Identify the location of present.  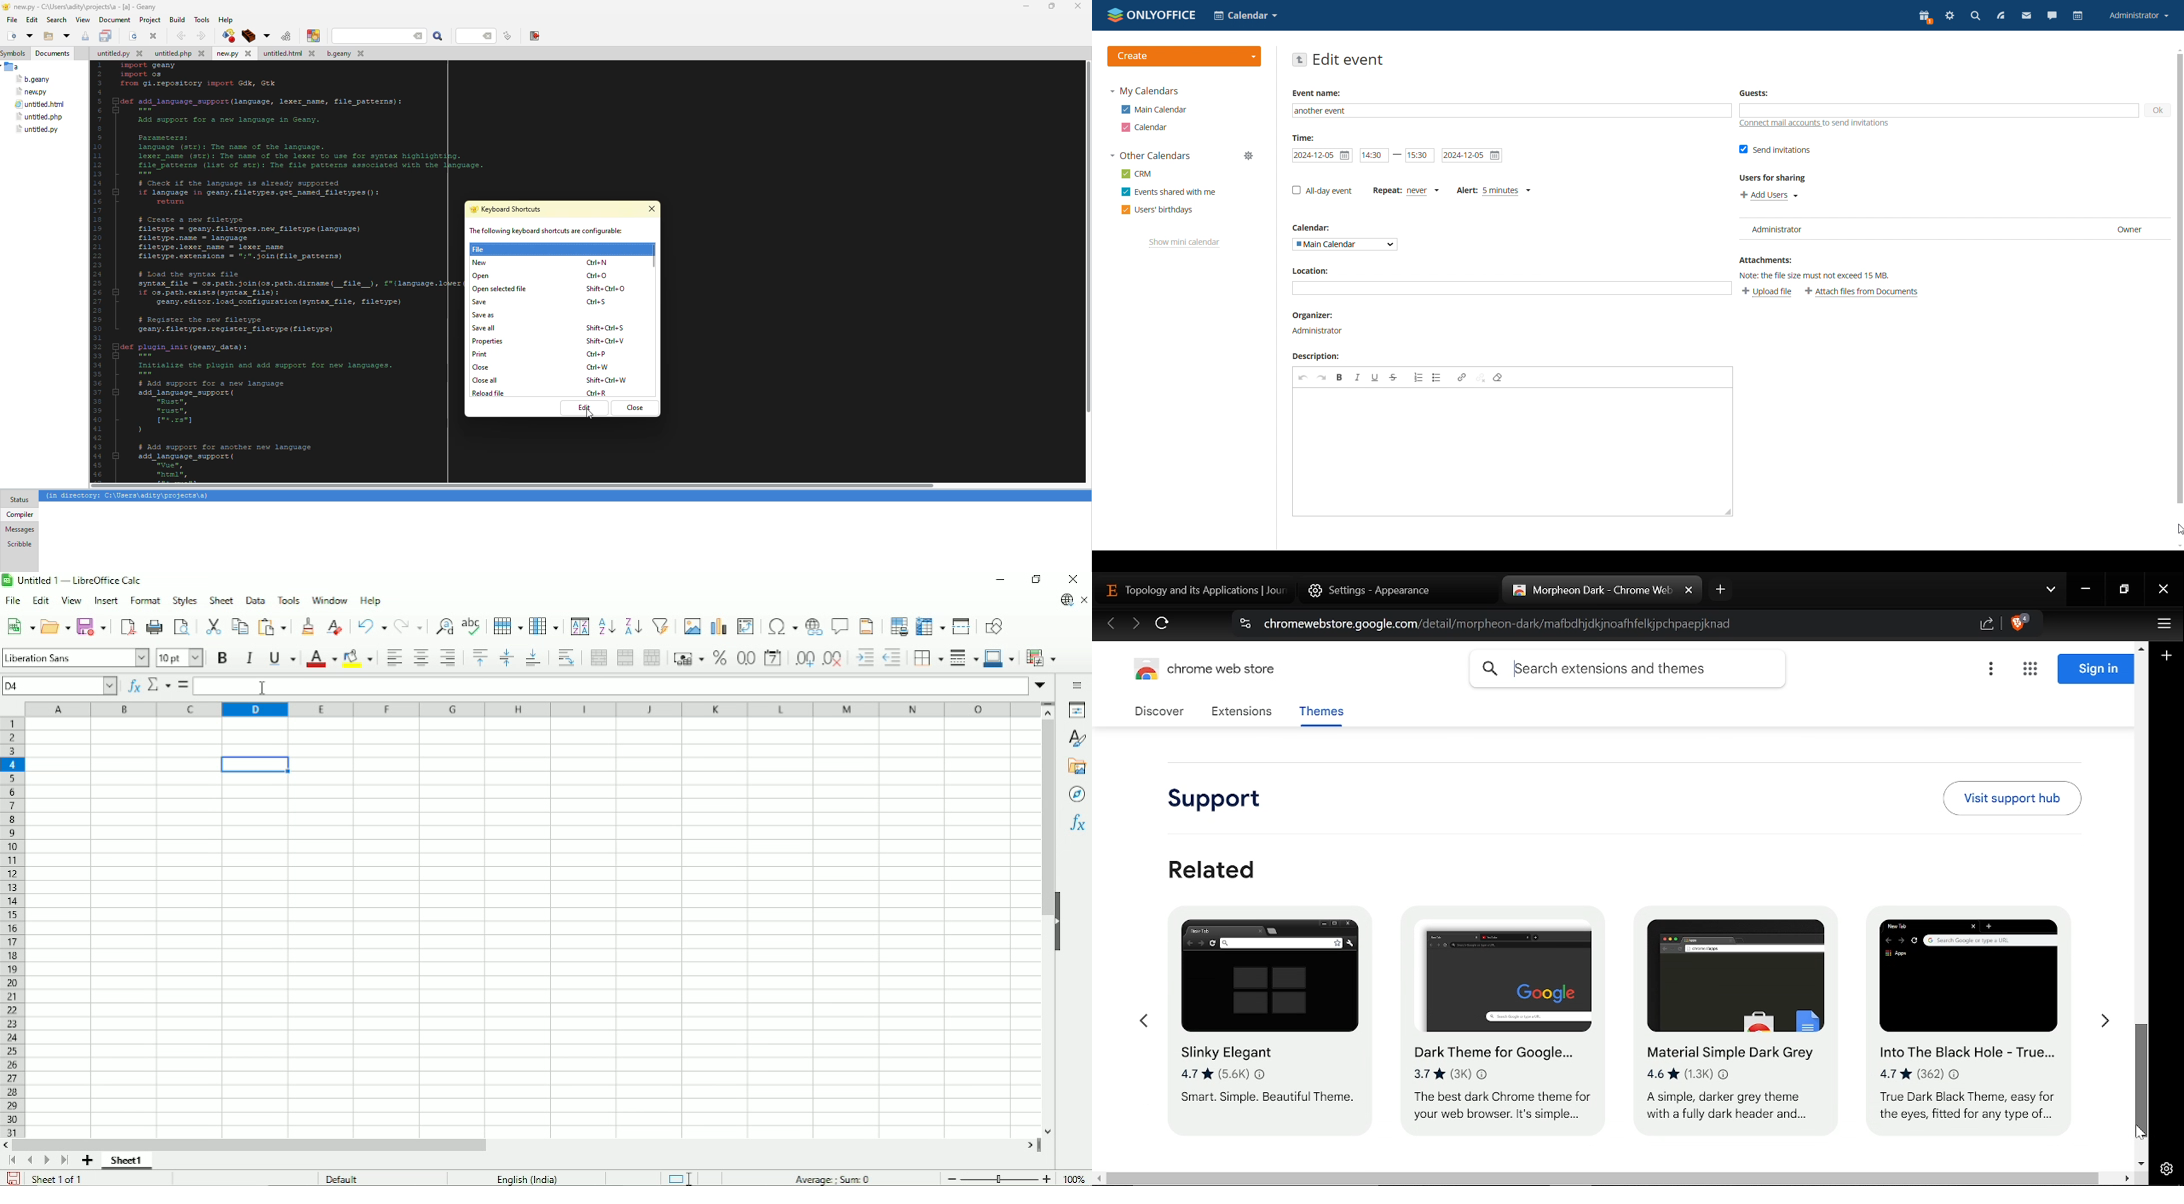
(1926, 17).